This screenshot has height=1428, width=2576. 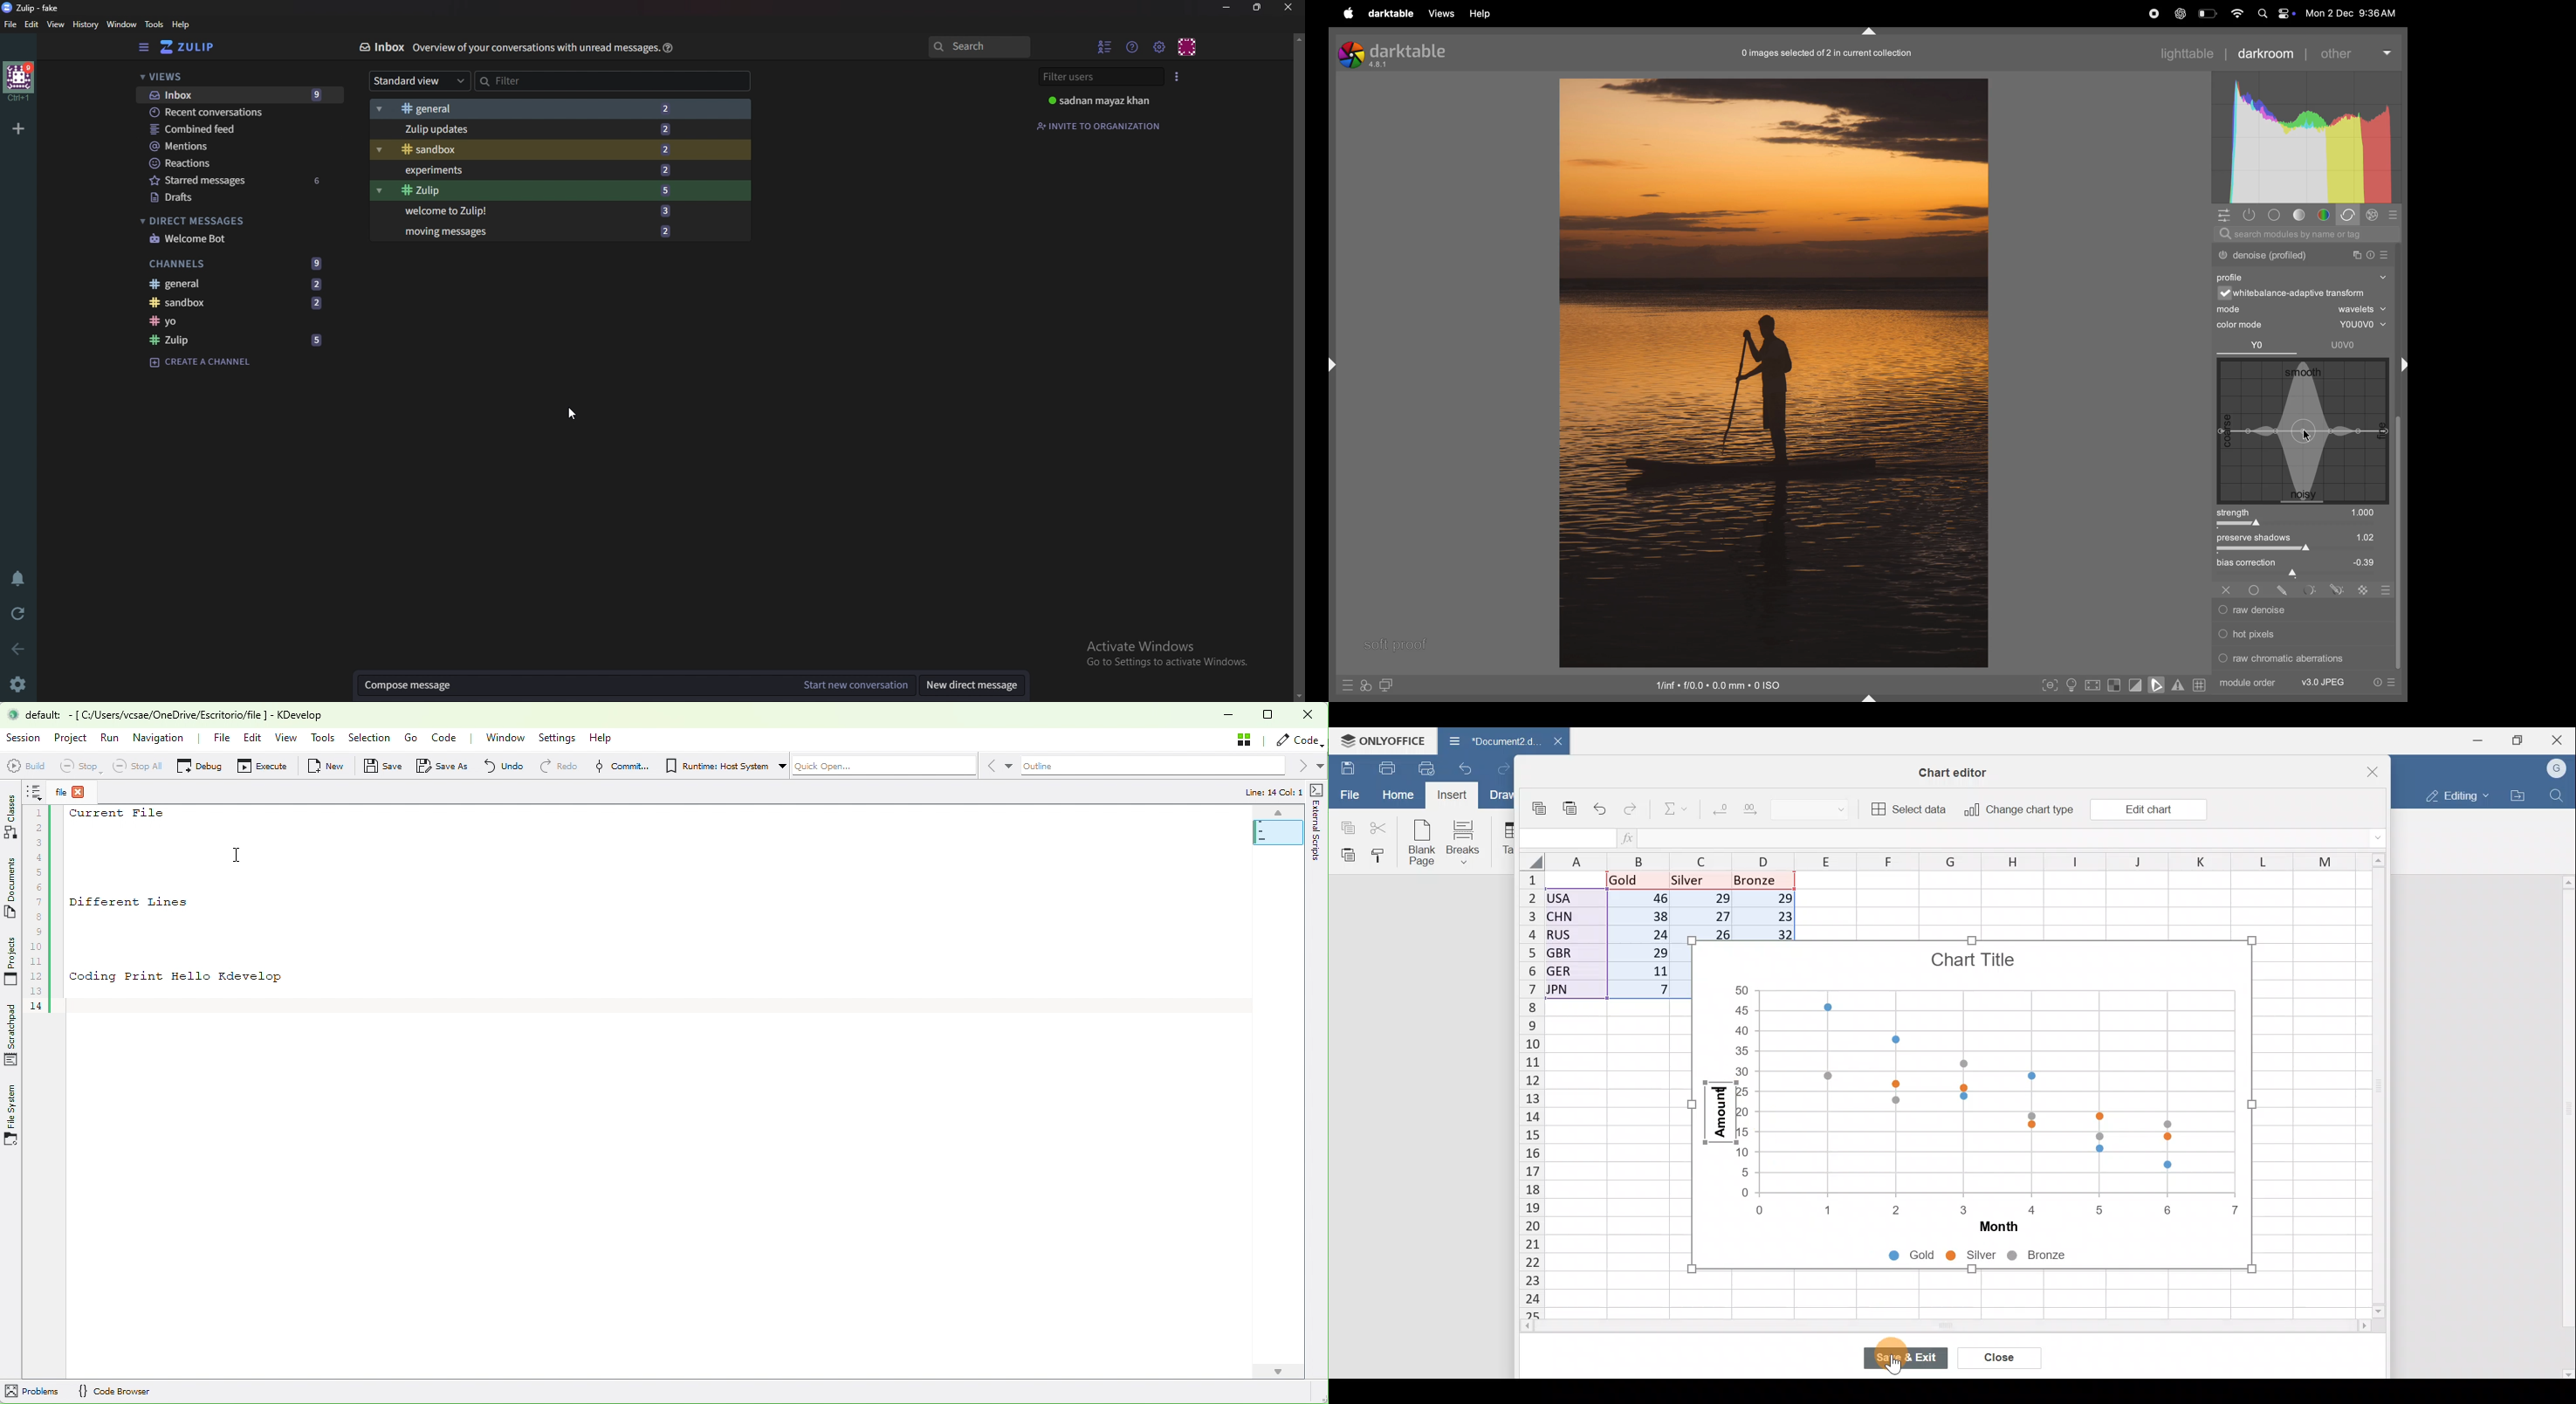 I want to click on toggle bar, so click(x=2294, y=525).